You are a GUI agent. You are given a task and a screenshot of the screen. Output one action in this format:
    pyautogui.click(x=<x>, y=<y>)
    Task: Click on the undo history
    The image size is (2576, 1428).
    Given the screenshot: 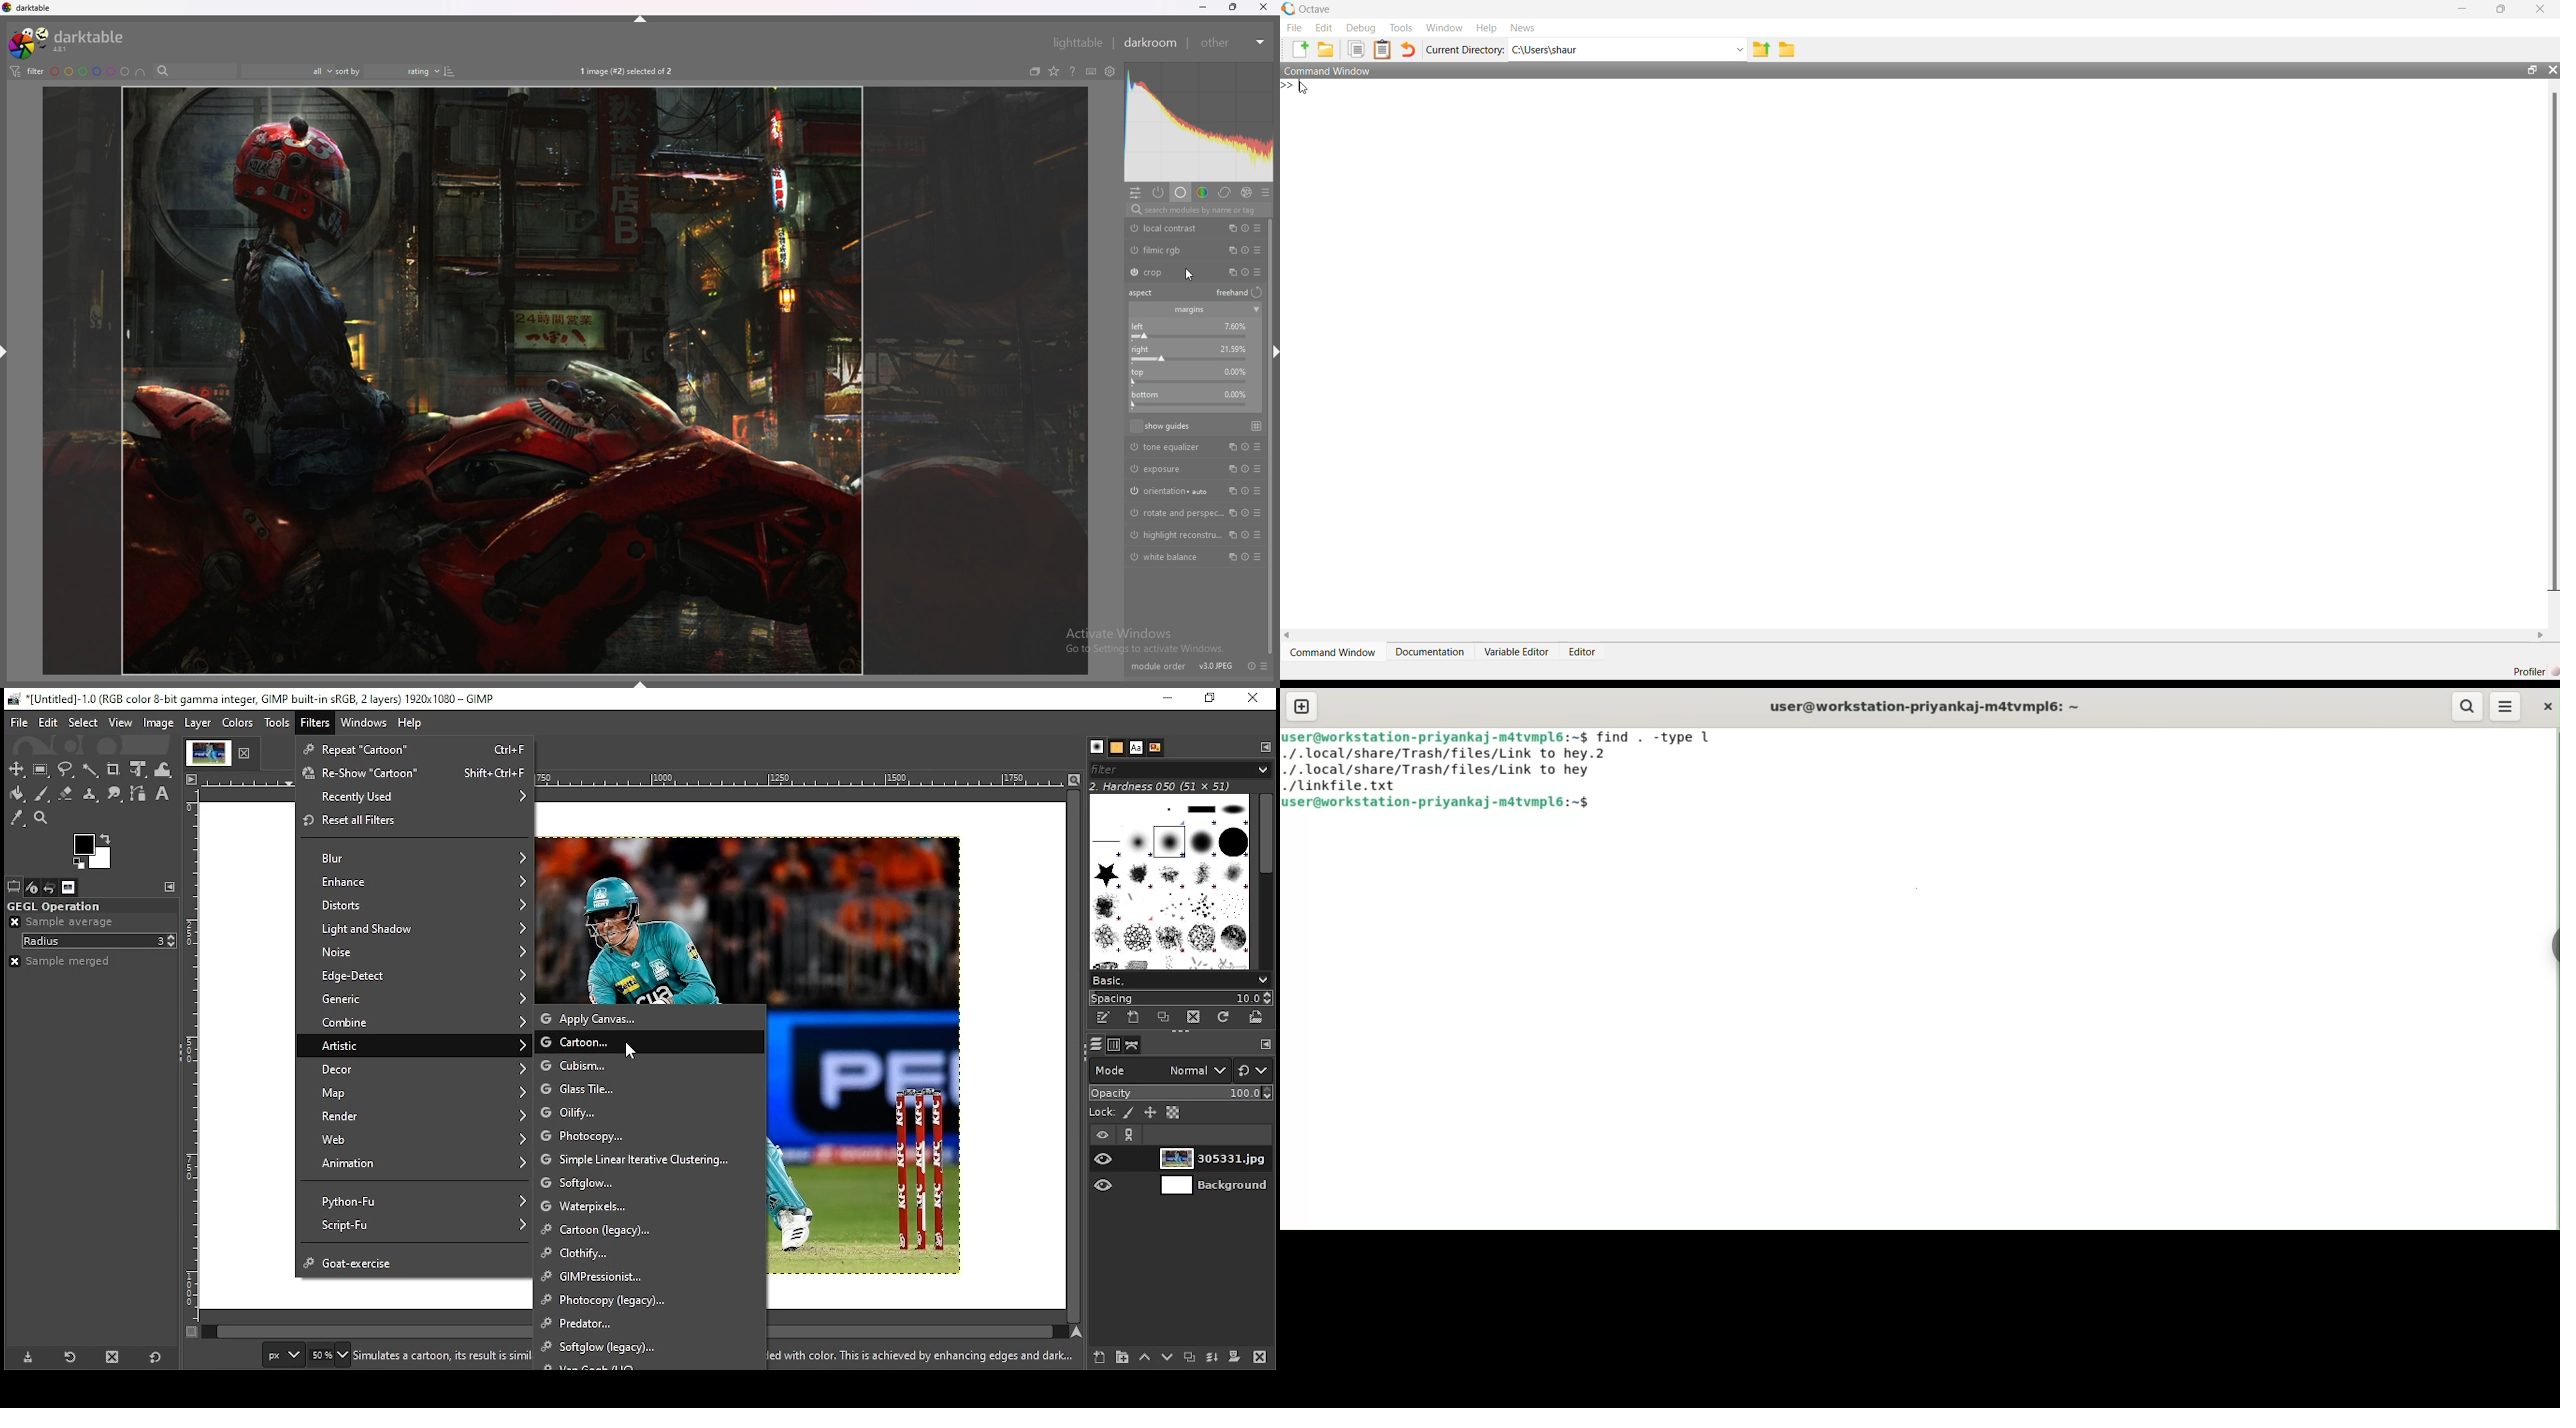 What is the action you would take?
    pyautogui.click(x=50, y=888)
    